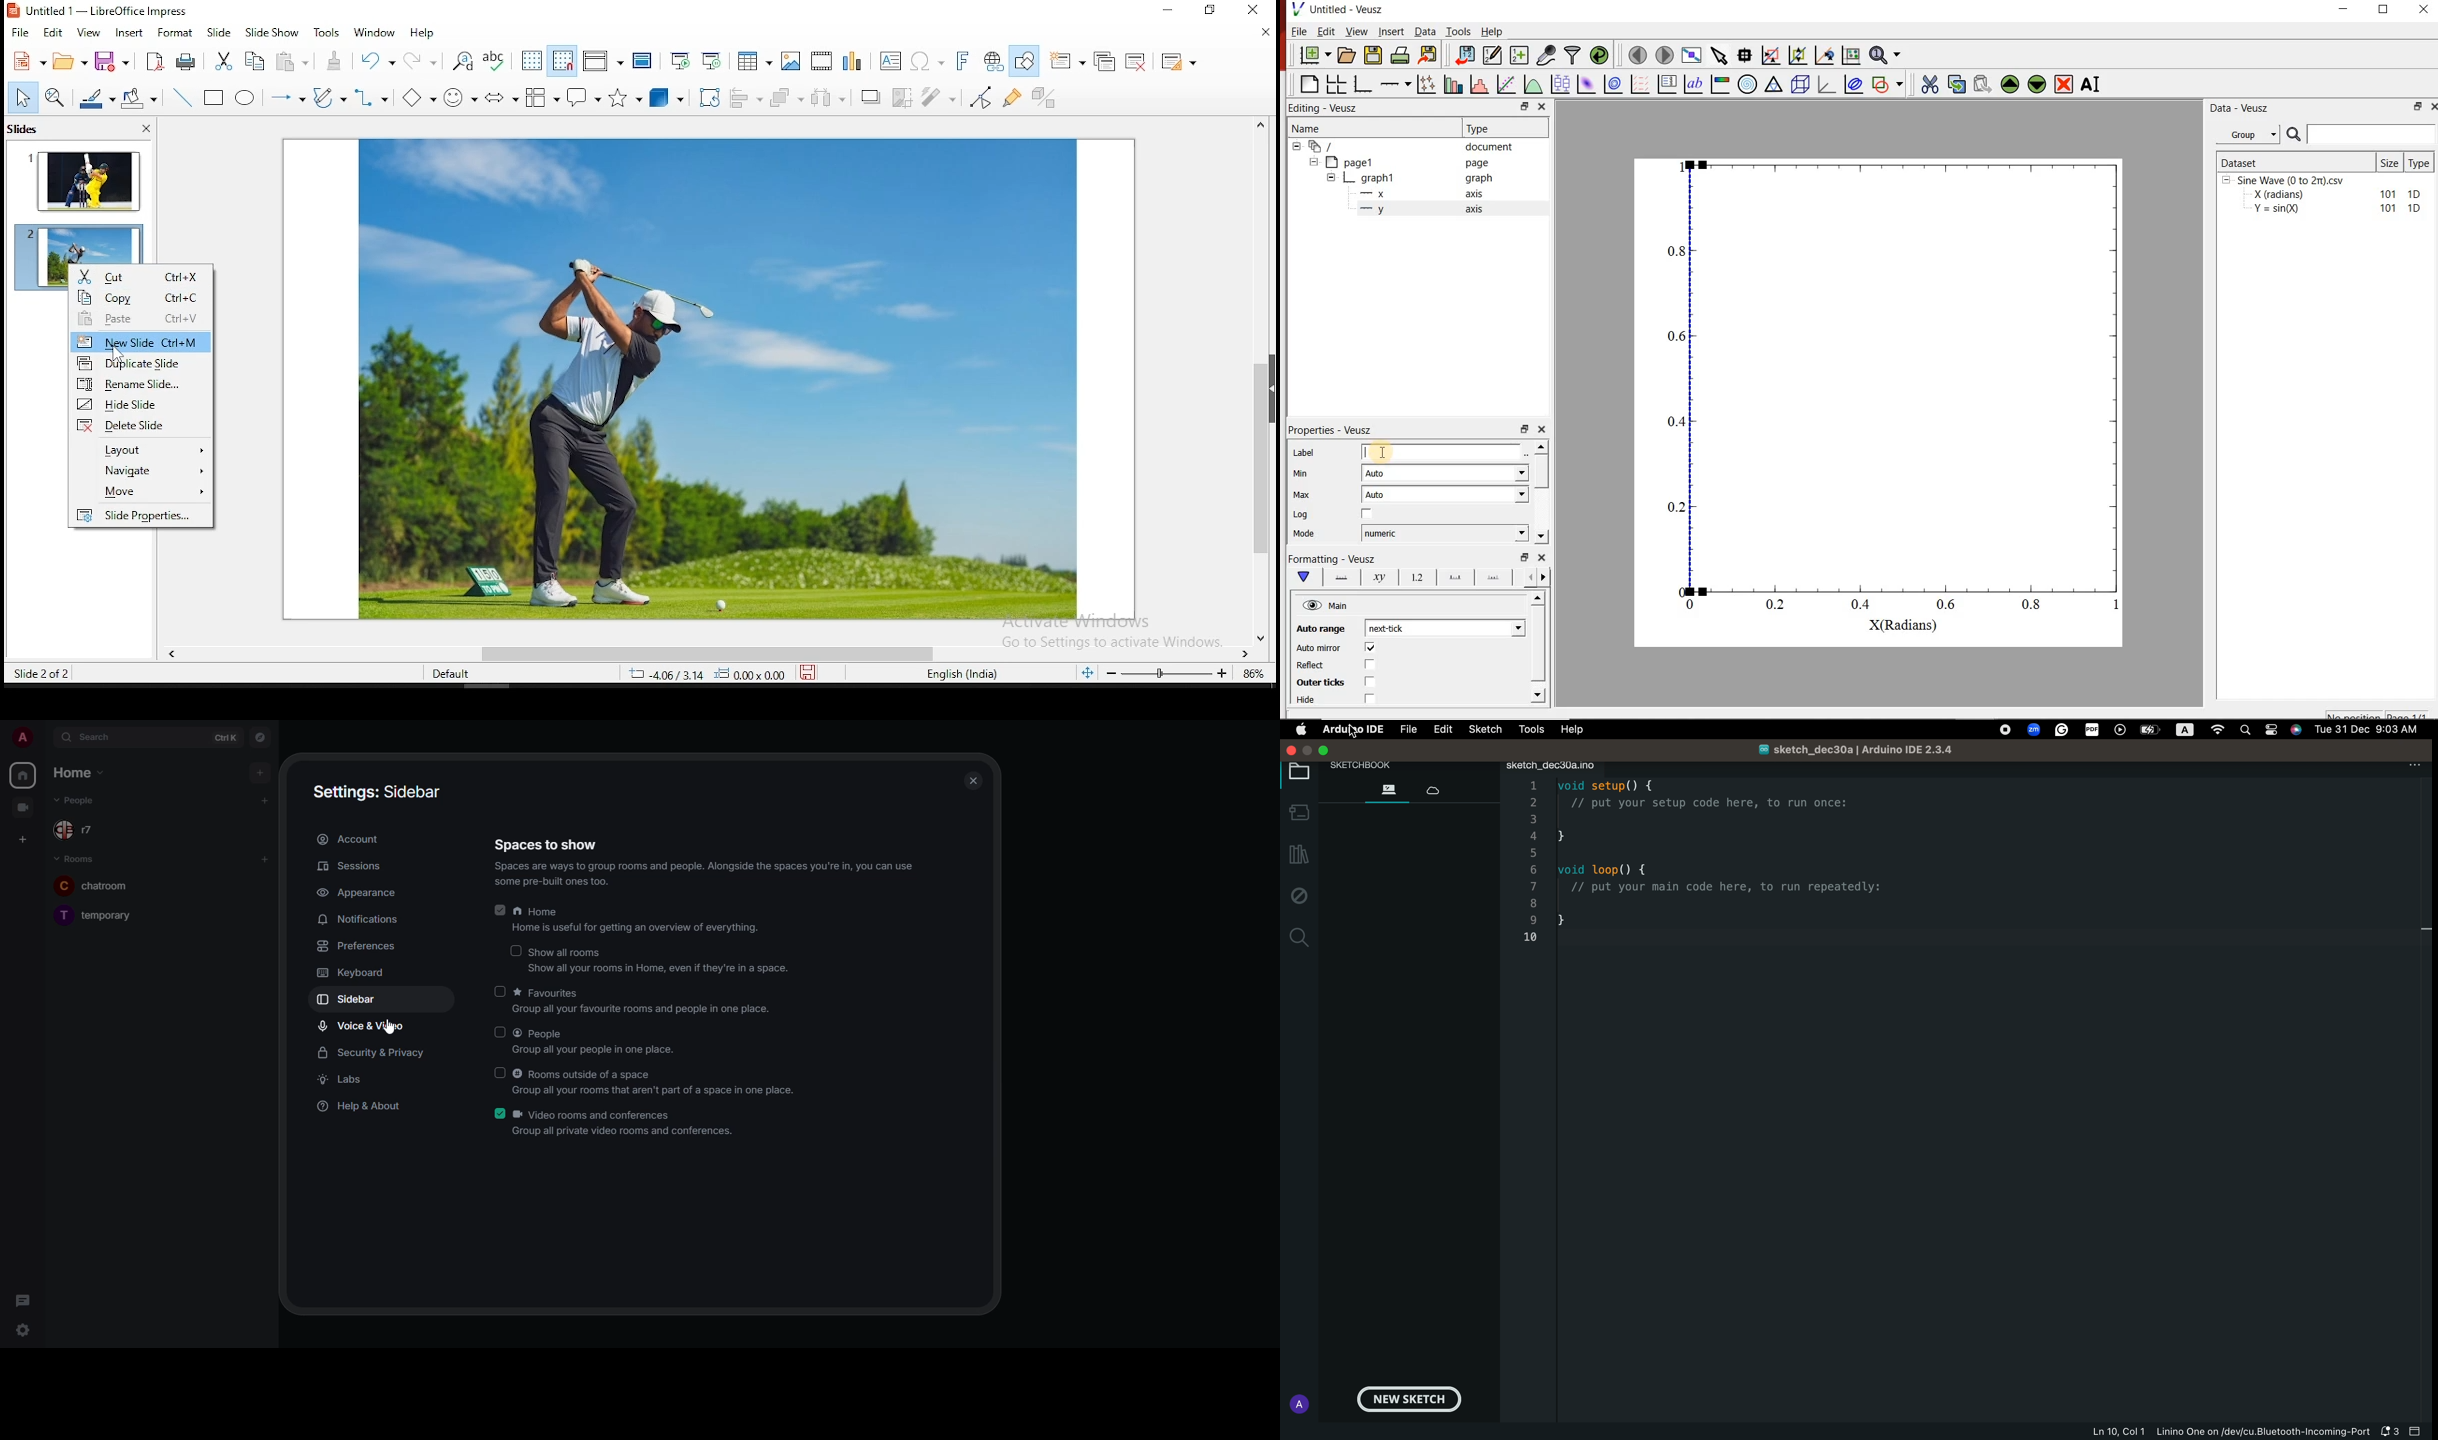  Describe the element at coordinates (79, 771) in the screenshot. I see `home` at that location.